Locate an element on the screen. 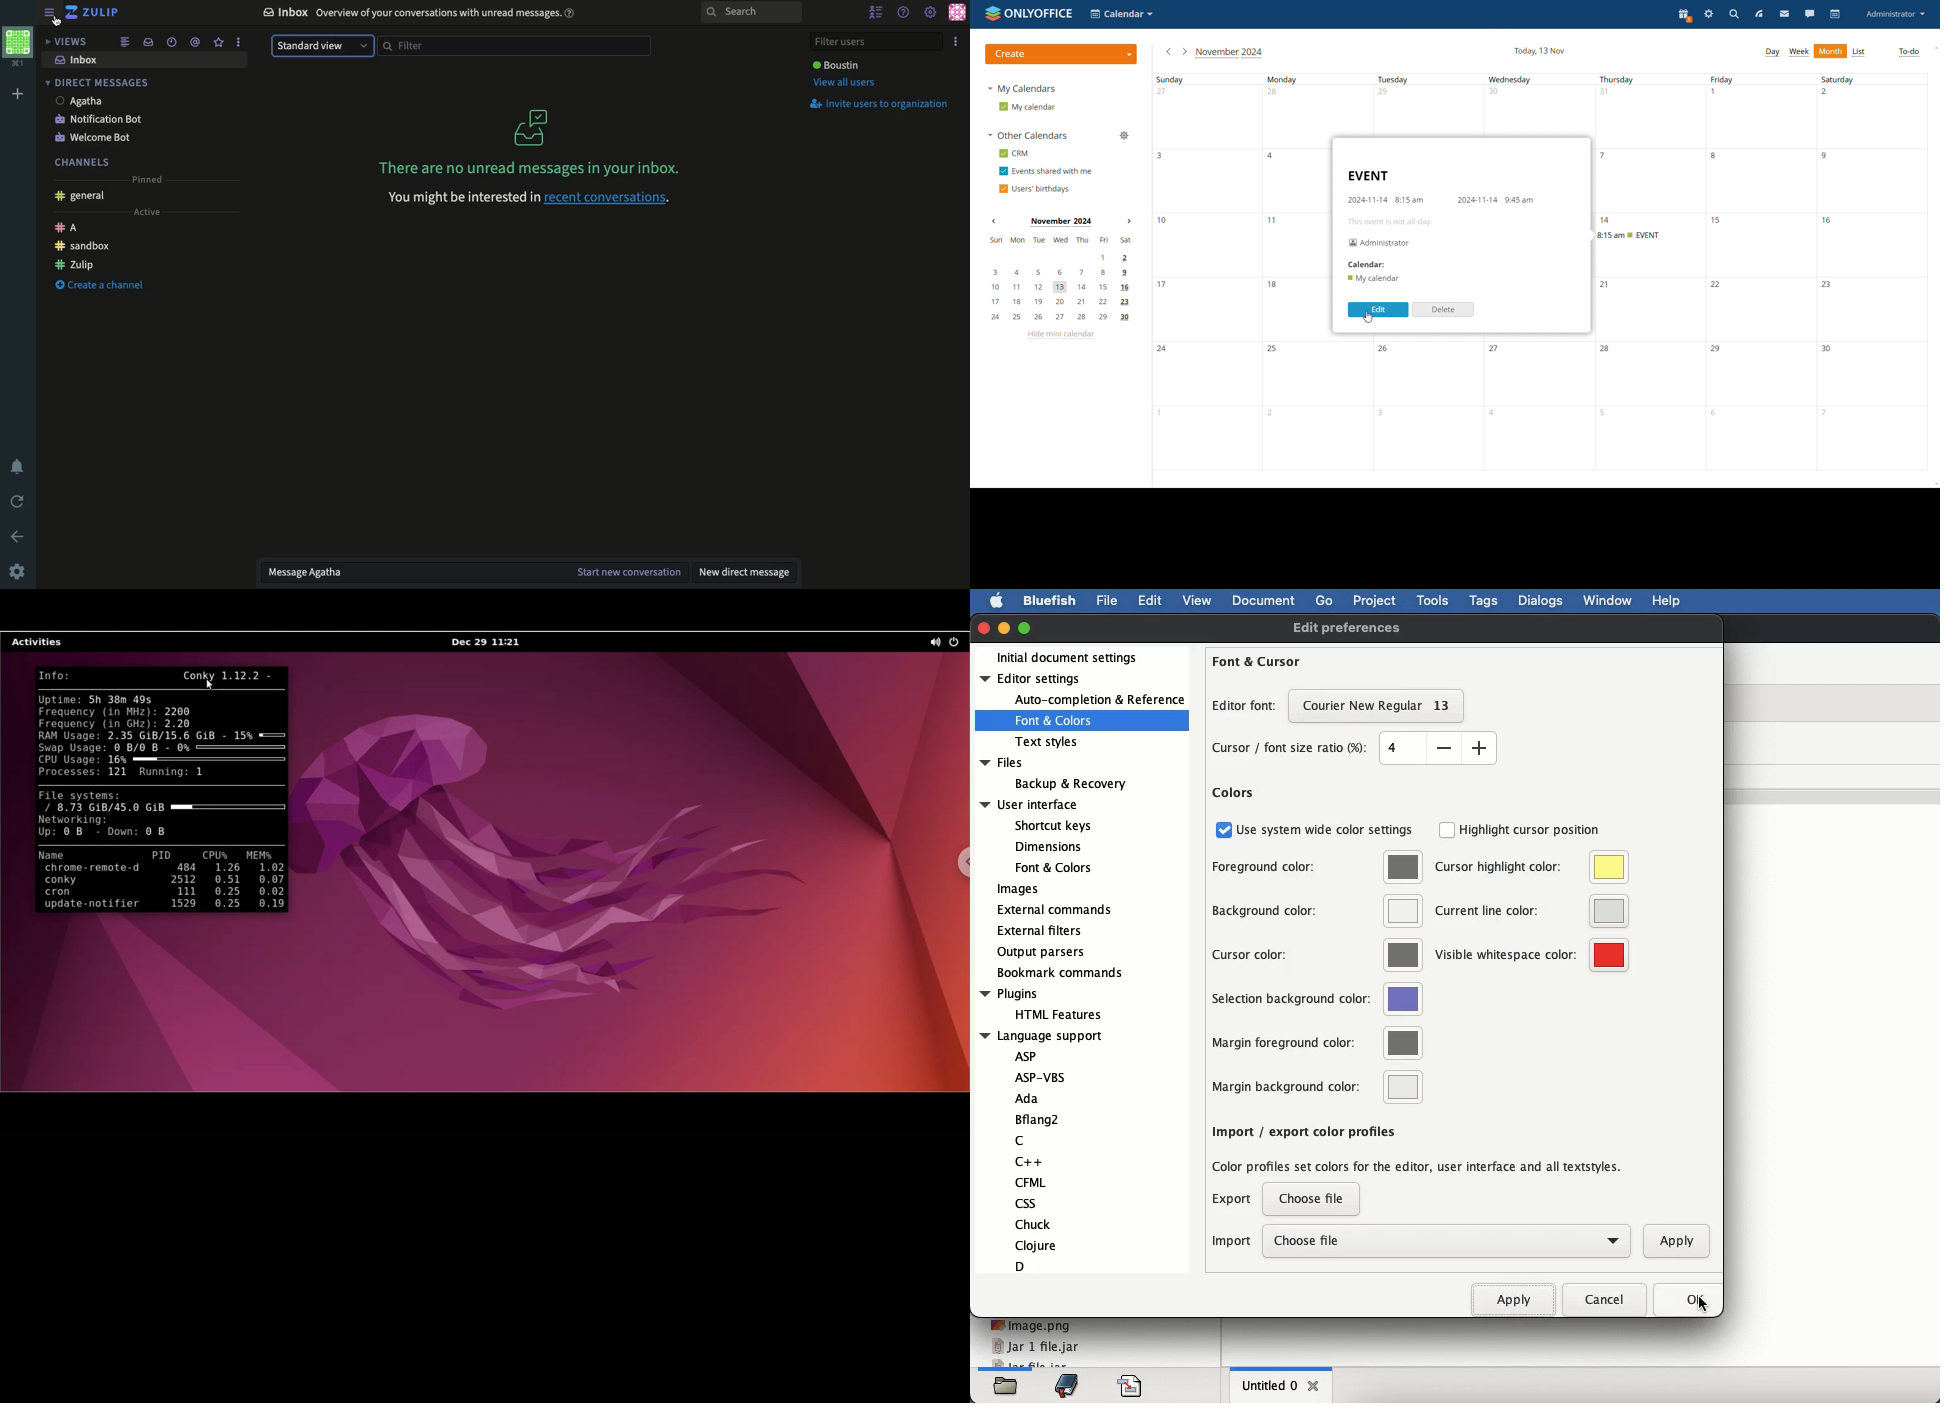 This screenshot has width=1960, height=1428. Inbox is located at coordinates (146, 61).